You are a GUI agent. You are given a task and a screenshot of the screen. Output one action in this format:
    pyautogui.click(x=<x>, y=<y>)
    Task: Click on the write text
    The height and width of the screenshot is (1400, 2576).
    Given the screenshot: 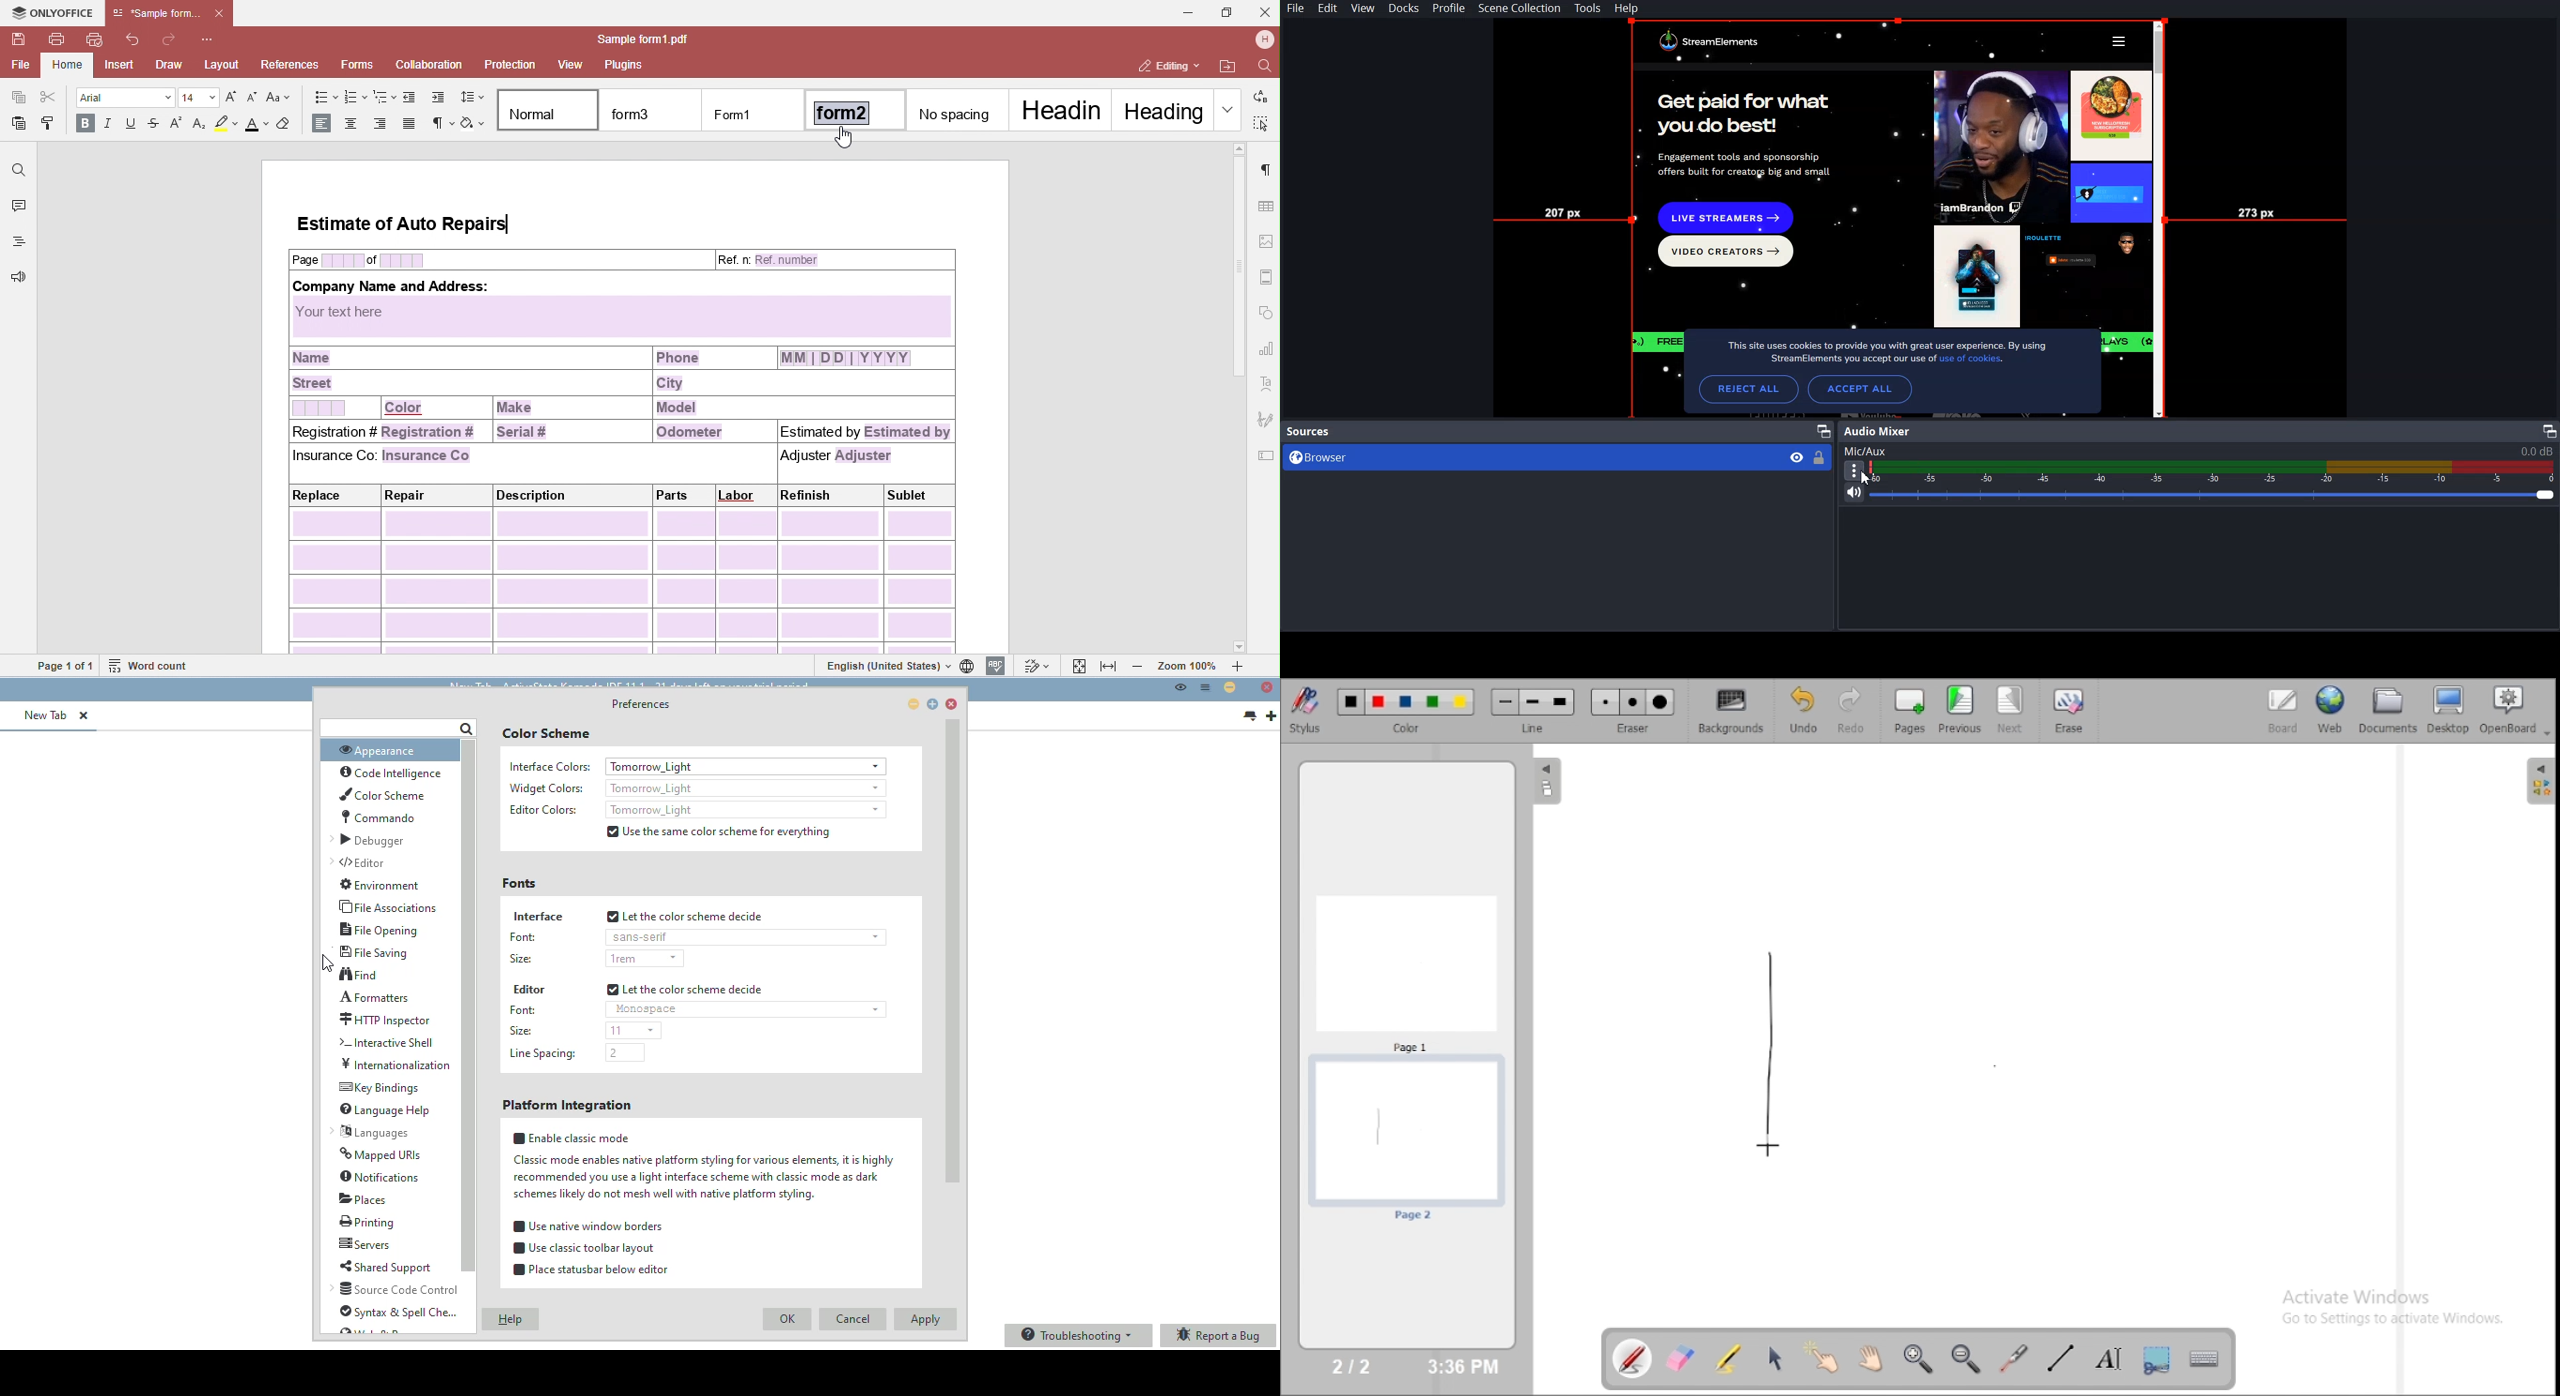 What is the action you would take?
    pyautogui.click(x=2109, y=1359)
    